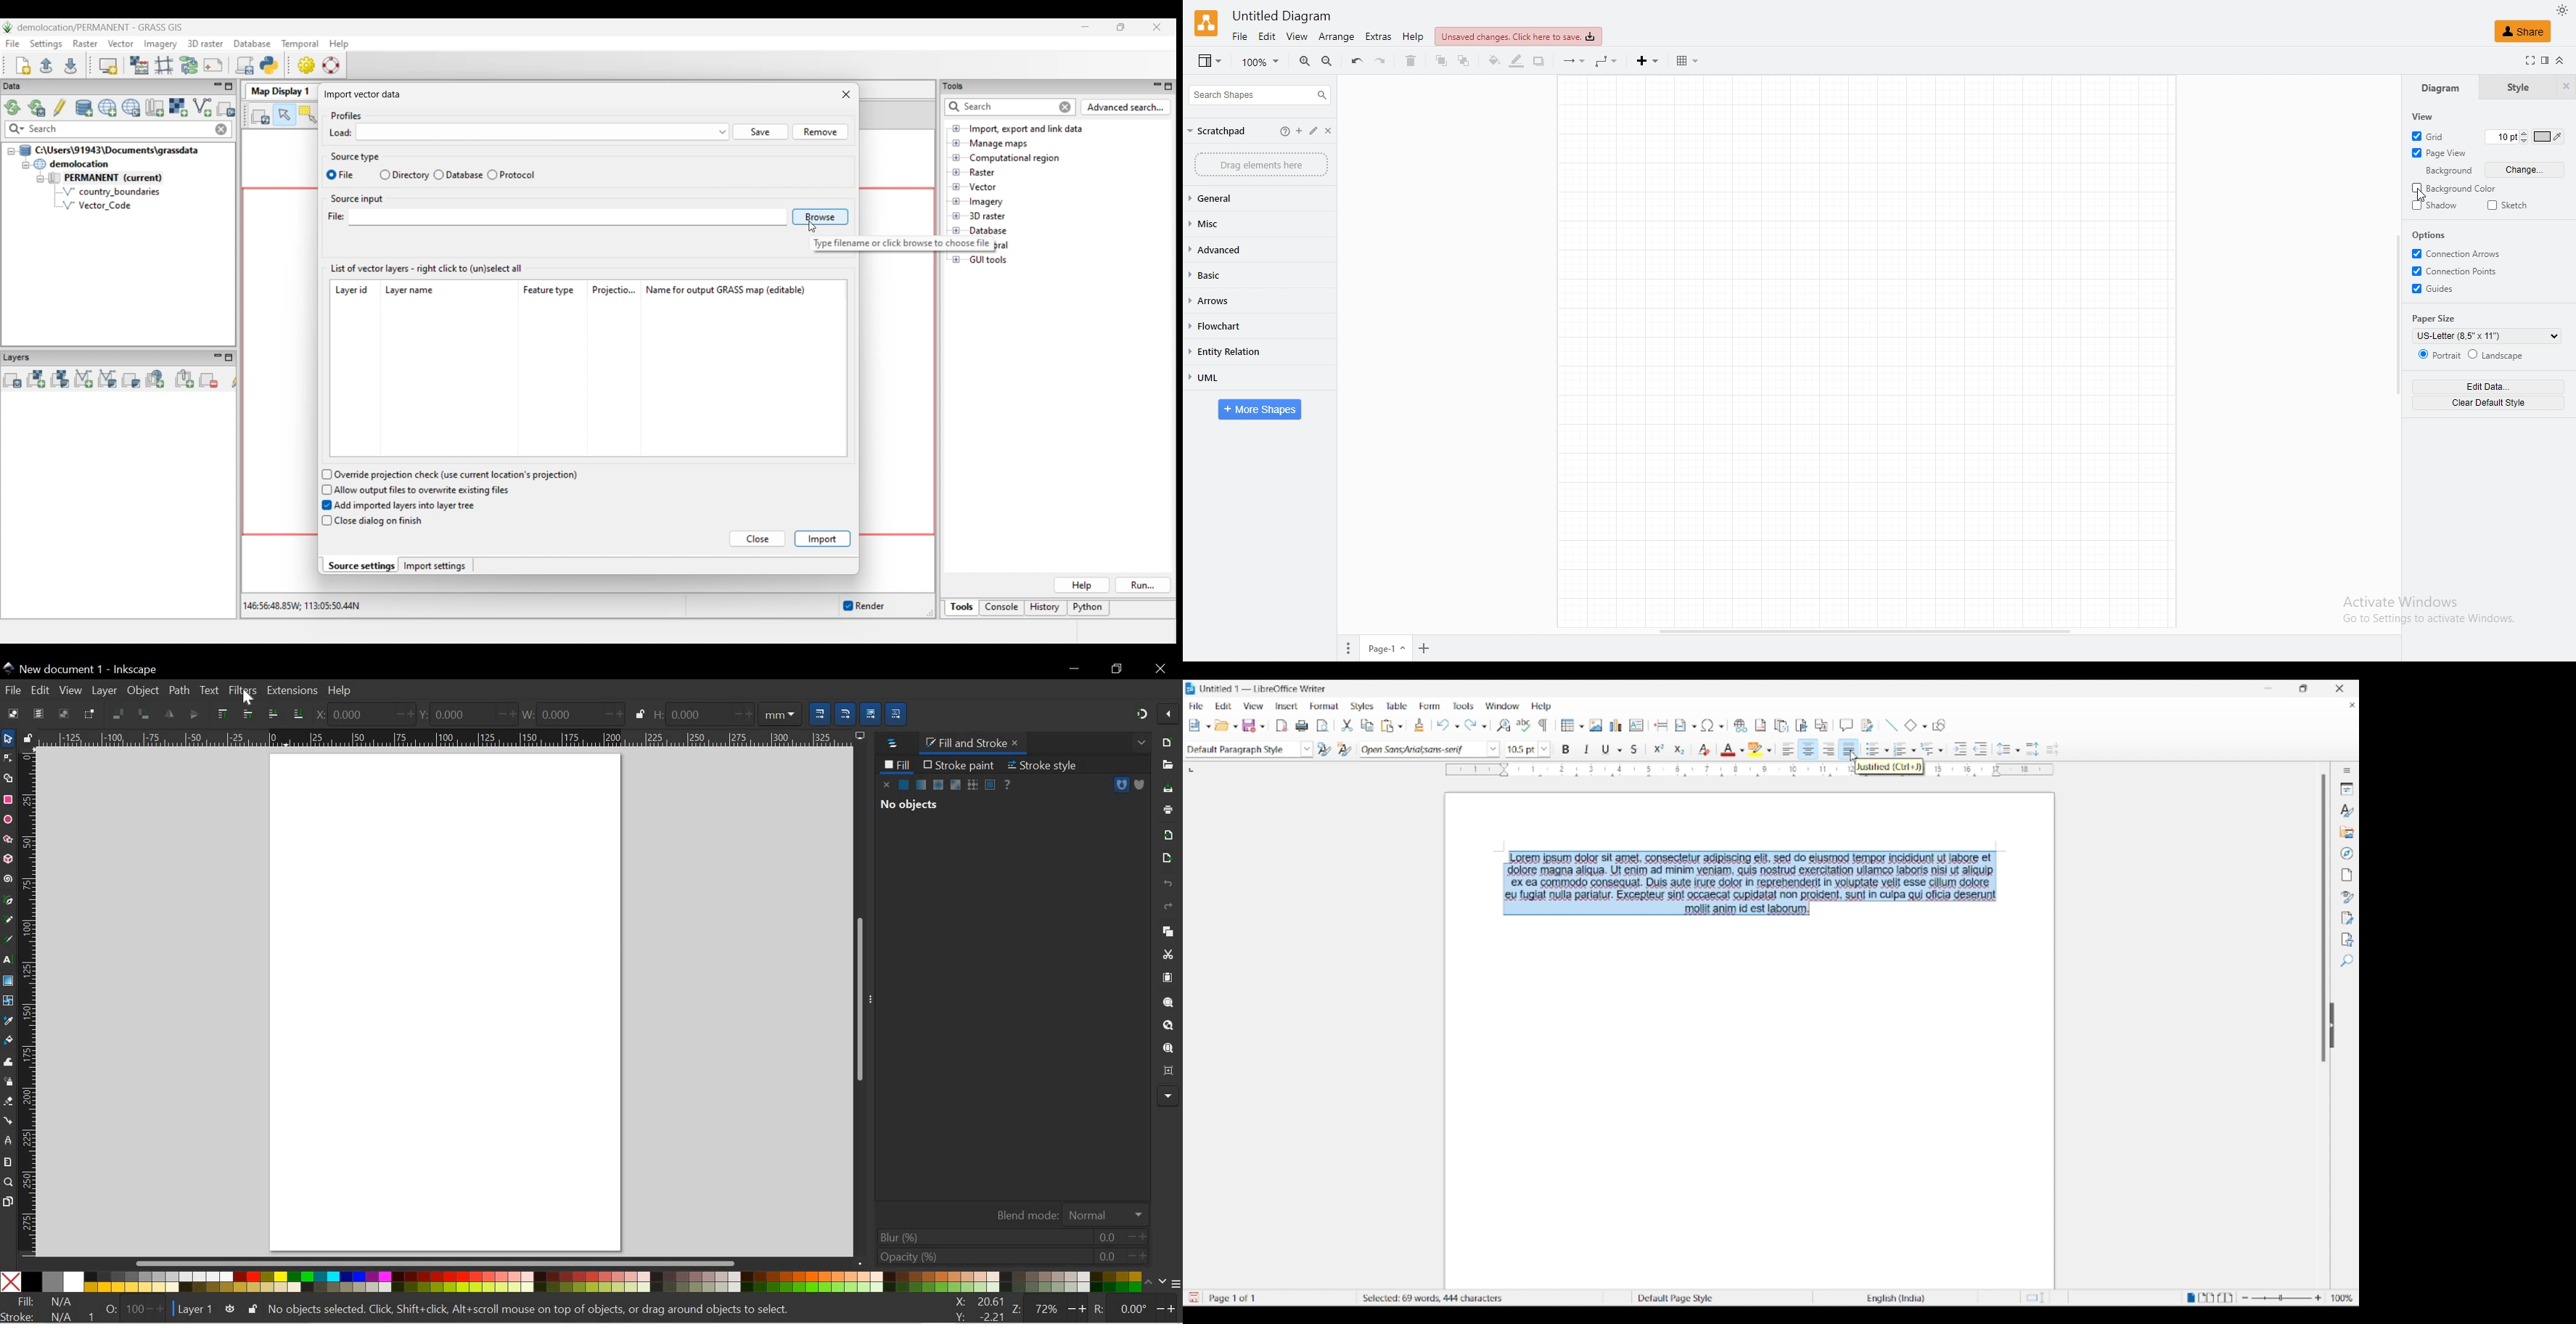 This screenshot has height=1344, width=2576. What do you see at coordinates (1637, 768) in the screenshot?
I see `Horizontal ruler` at bounding box center [1637, 768].